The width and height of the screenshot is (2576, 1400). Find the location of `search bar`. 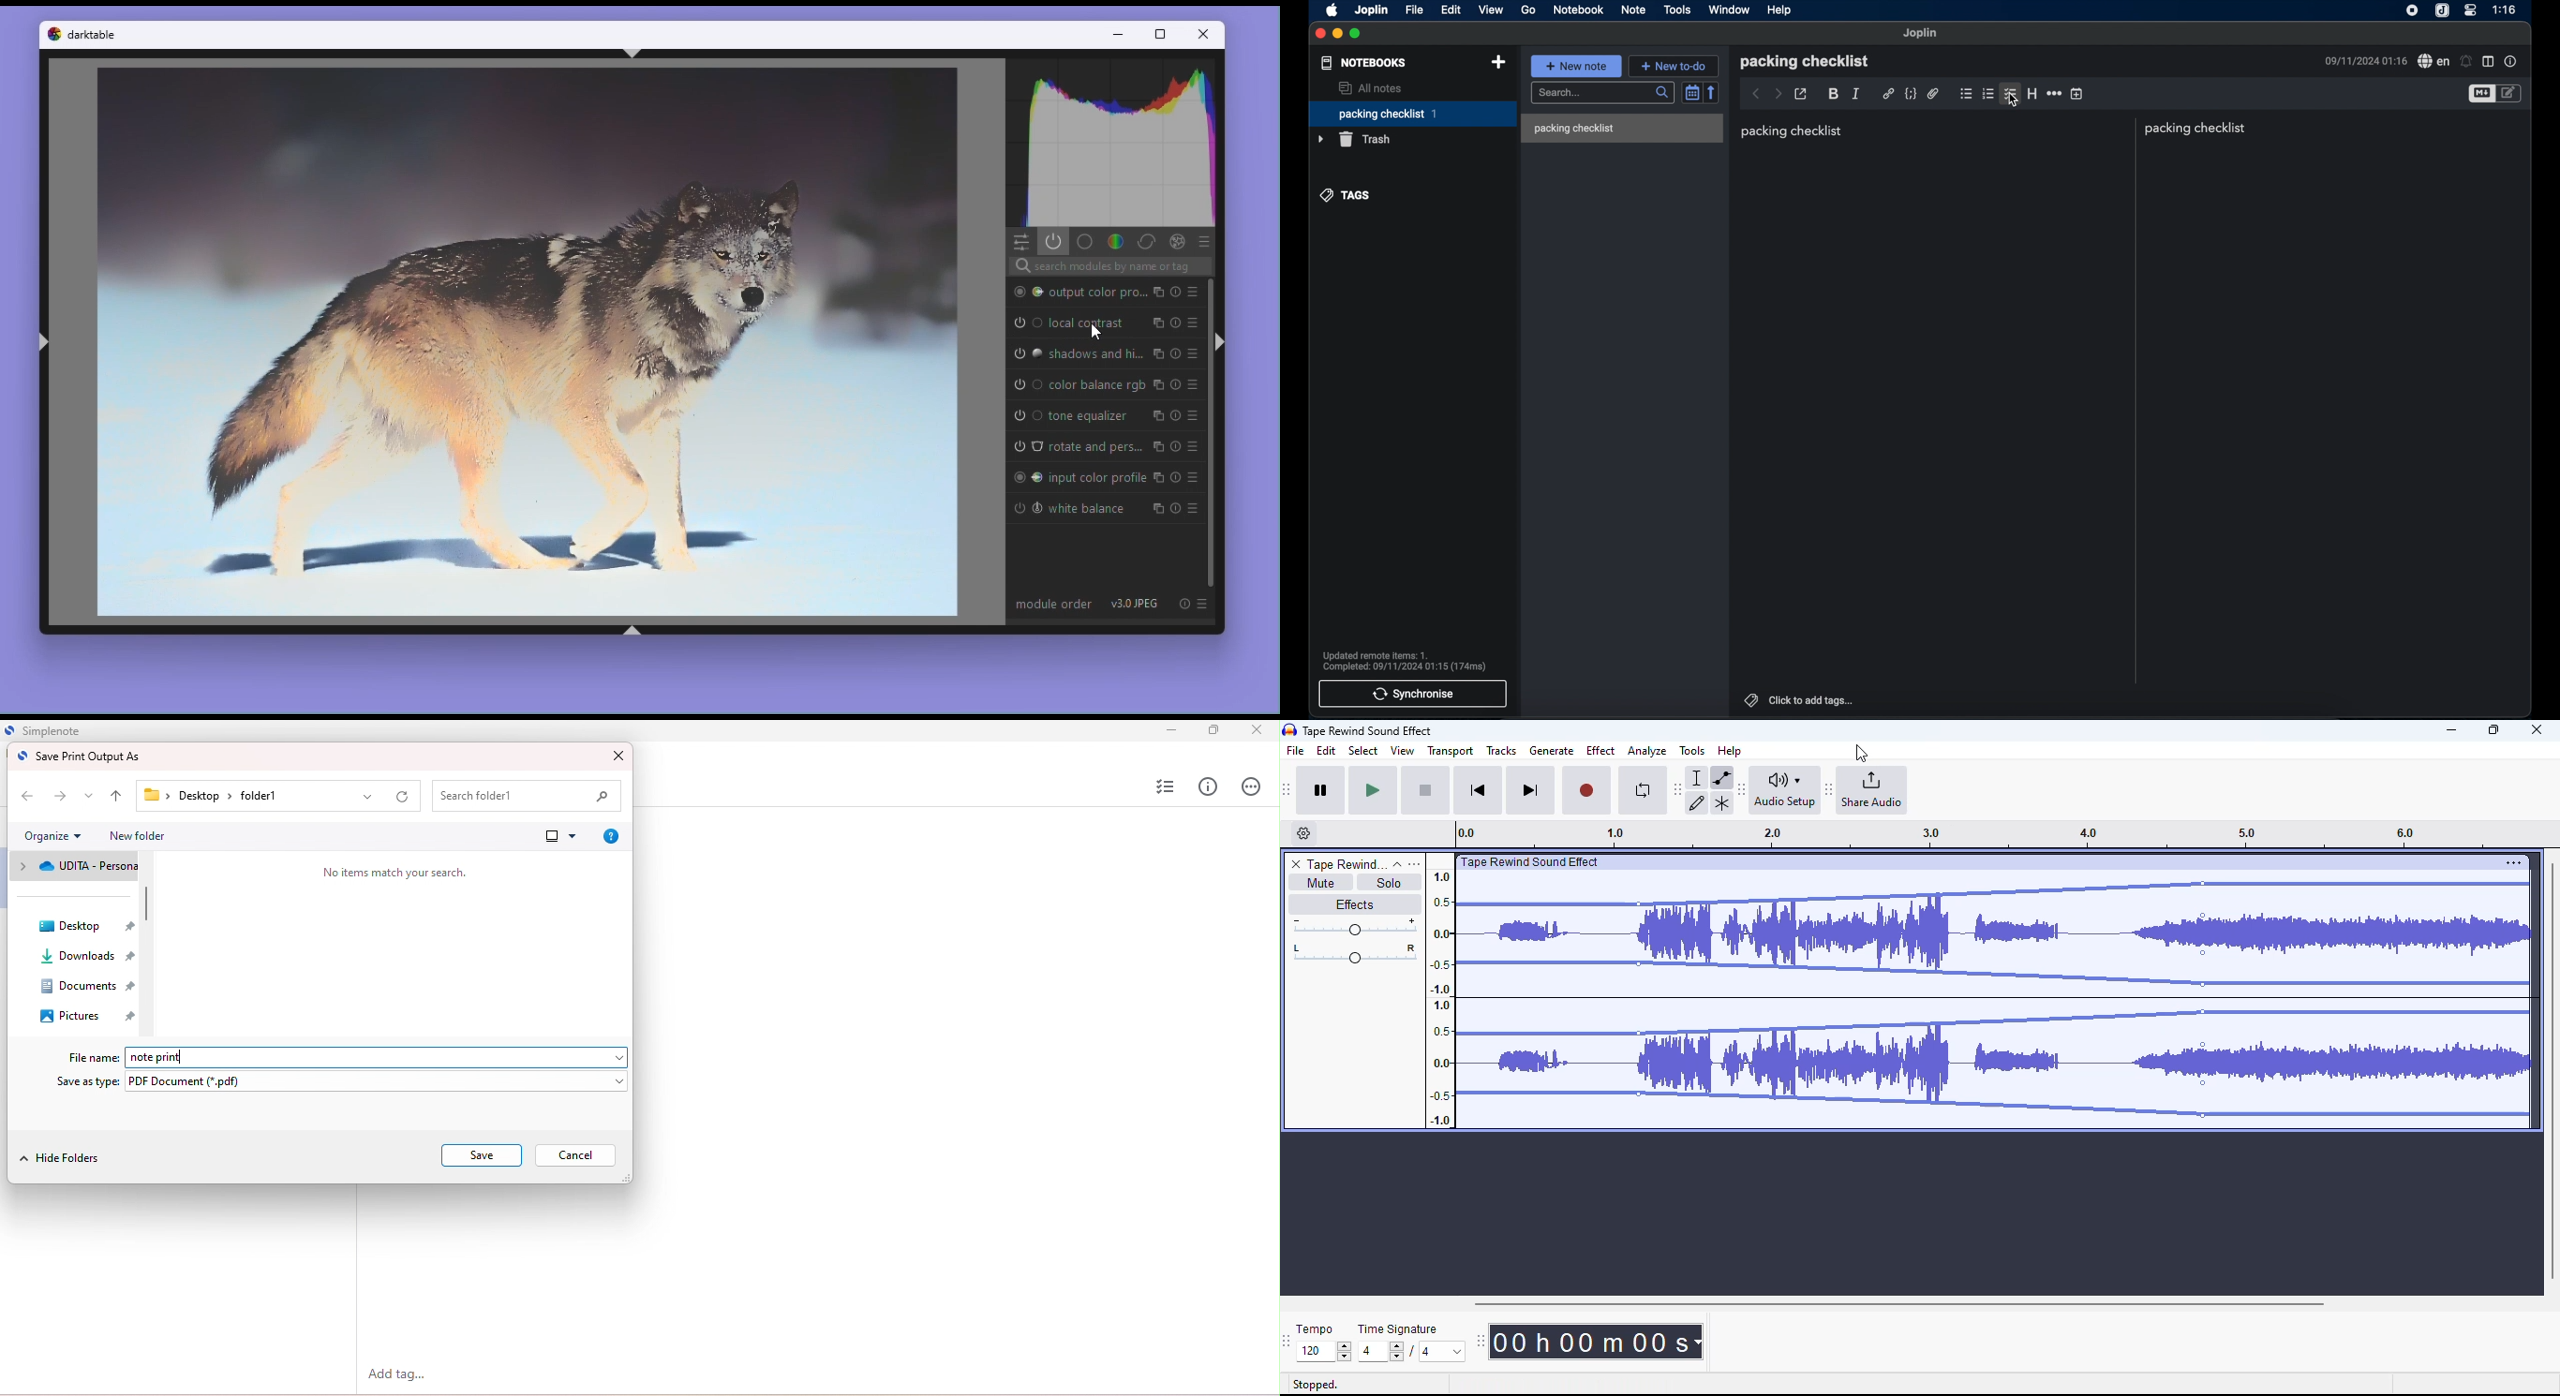

search bar is located at coordinates (1602, 93).